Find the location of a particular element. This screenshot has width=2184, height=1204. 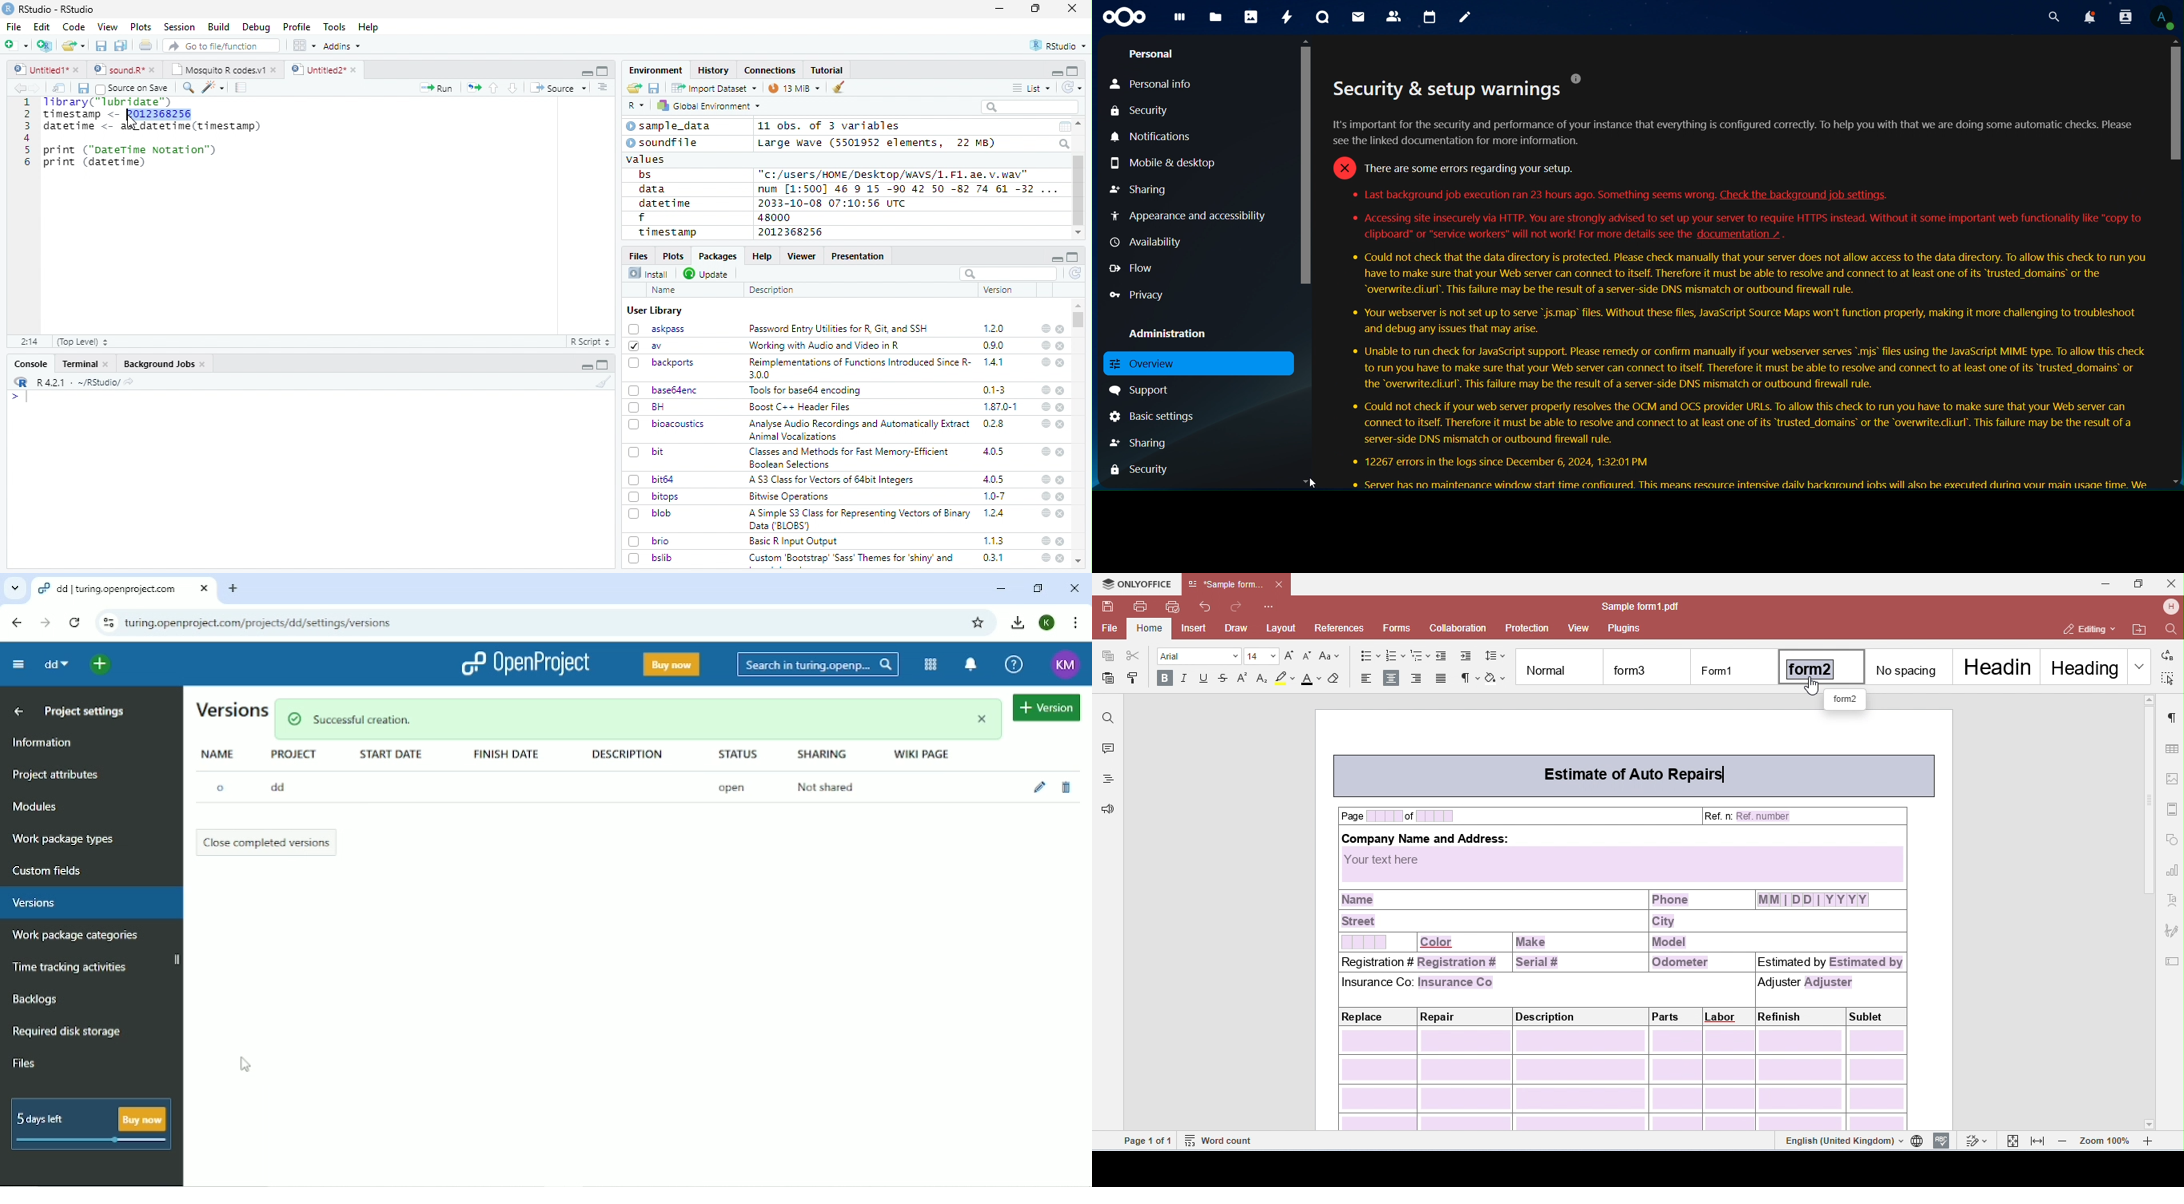

Work package categories is located at coordinates (74, 936).